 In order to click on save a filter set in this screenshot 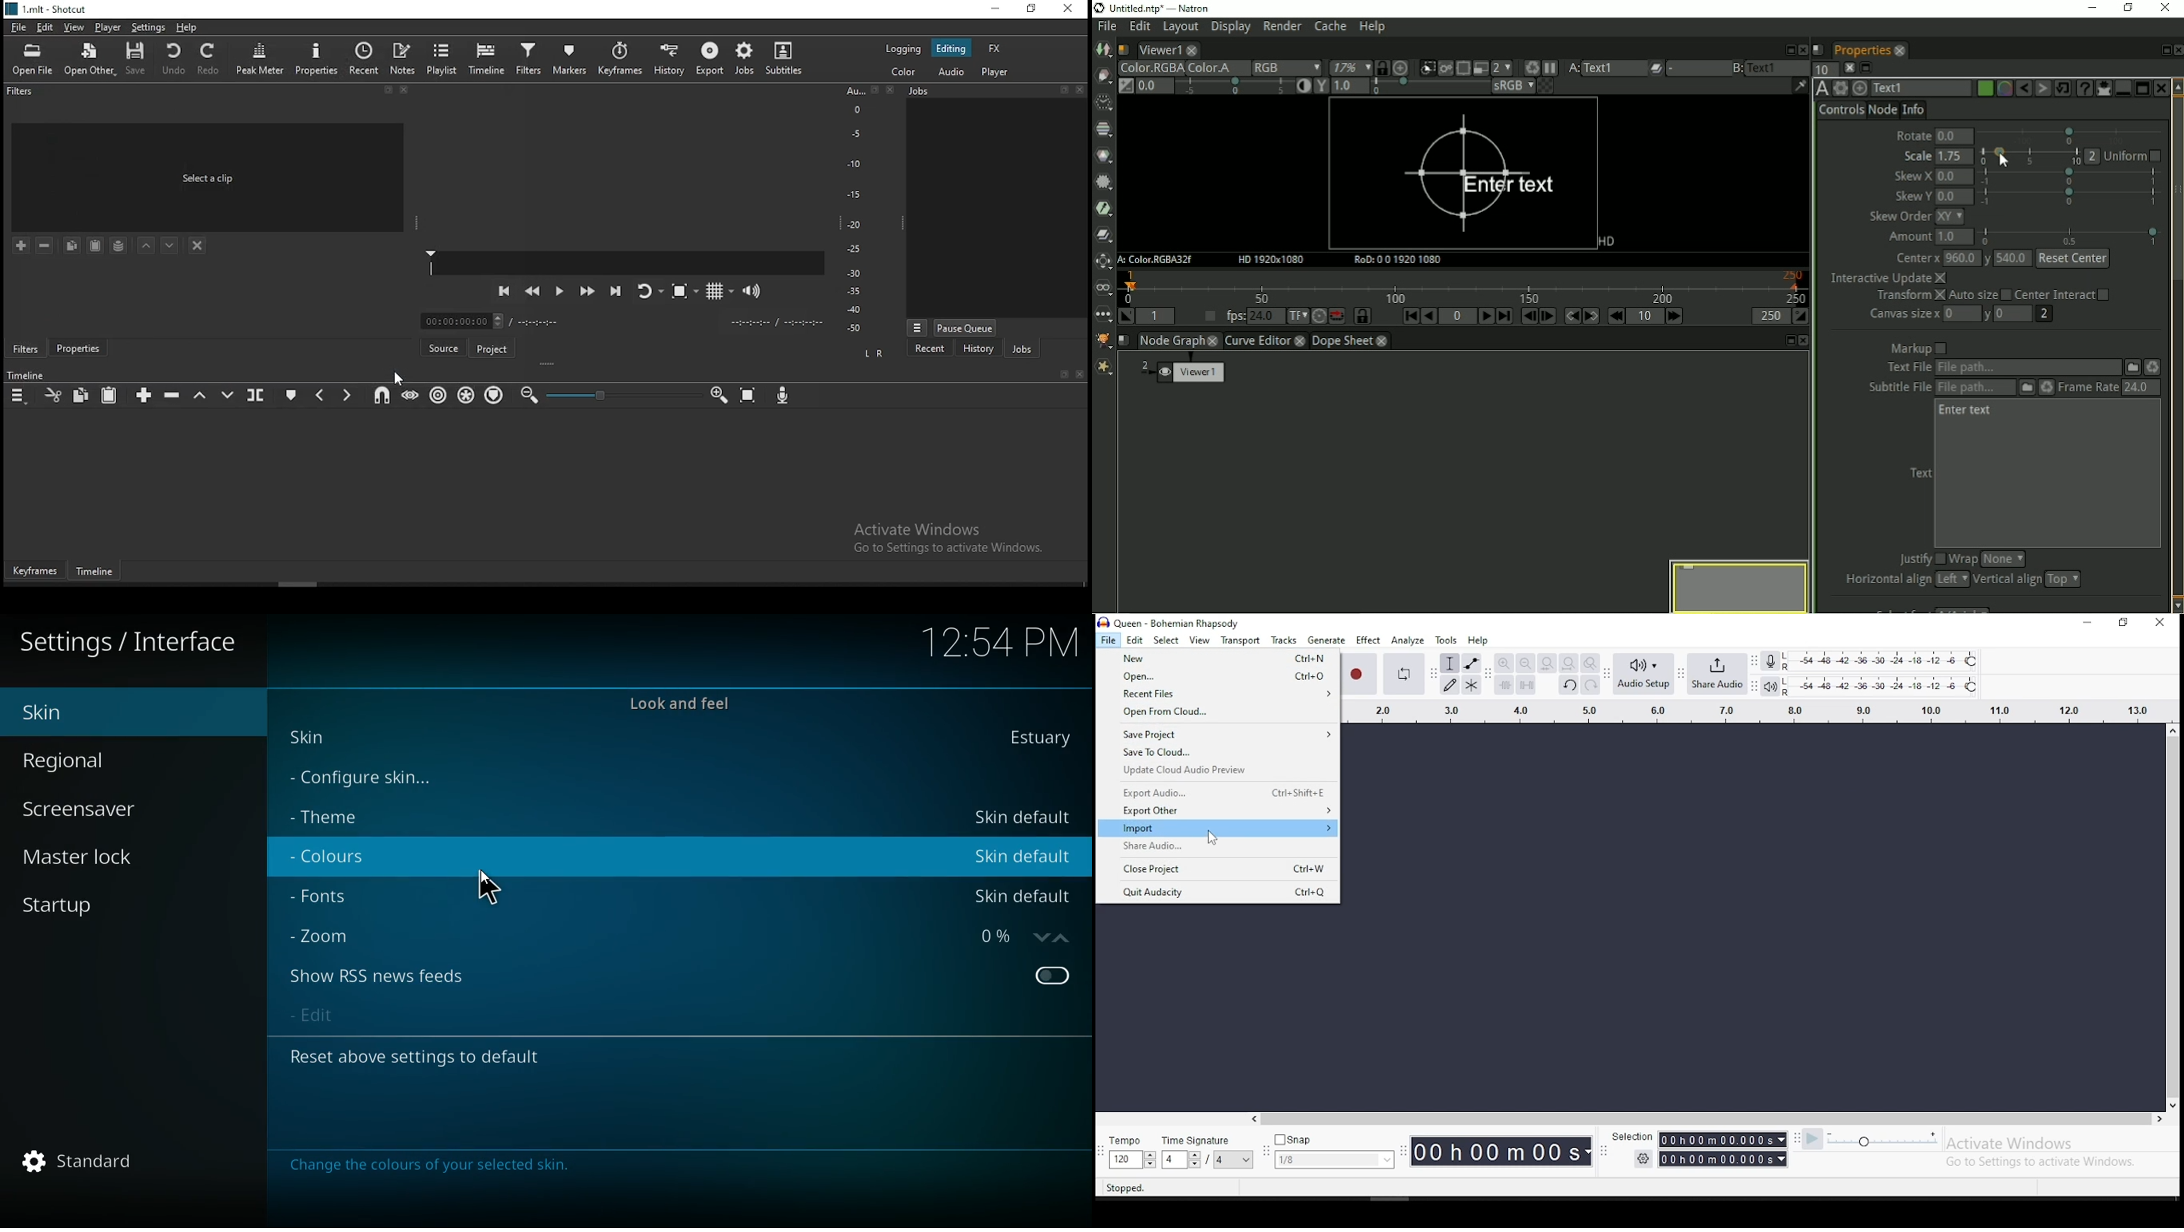, I will do `click(119, 246)`.